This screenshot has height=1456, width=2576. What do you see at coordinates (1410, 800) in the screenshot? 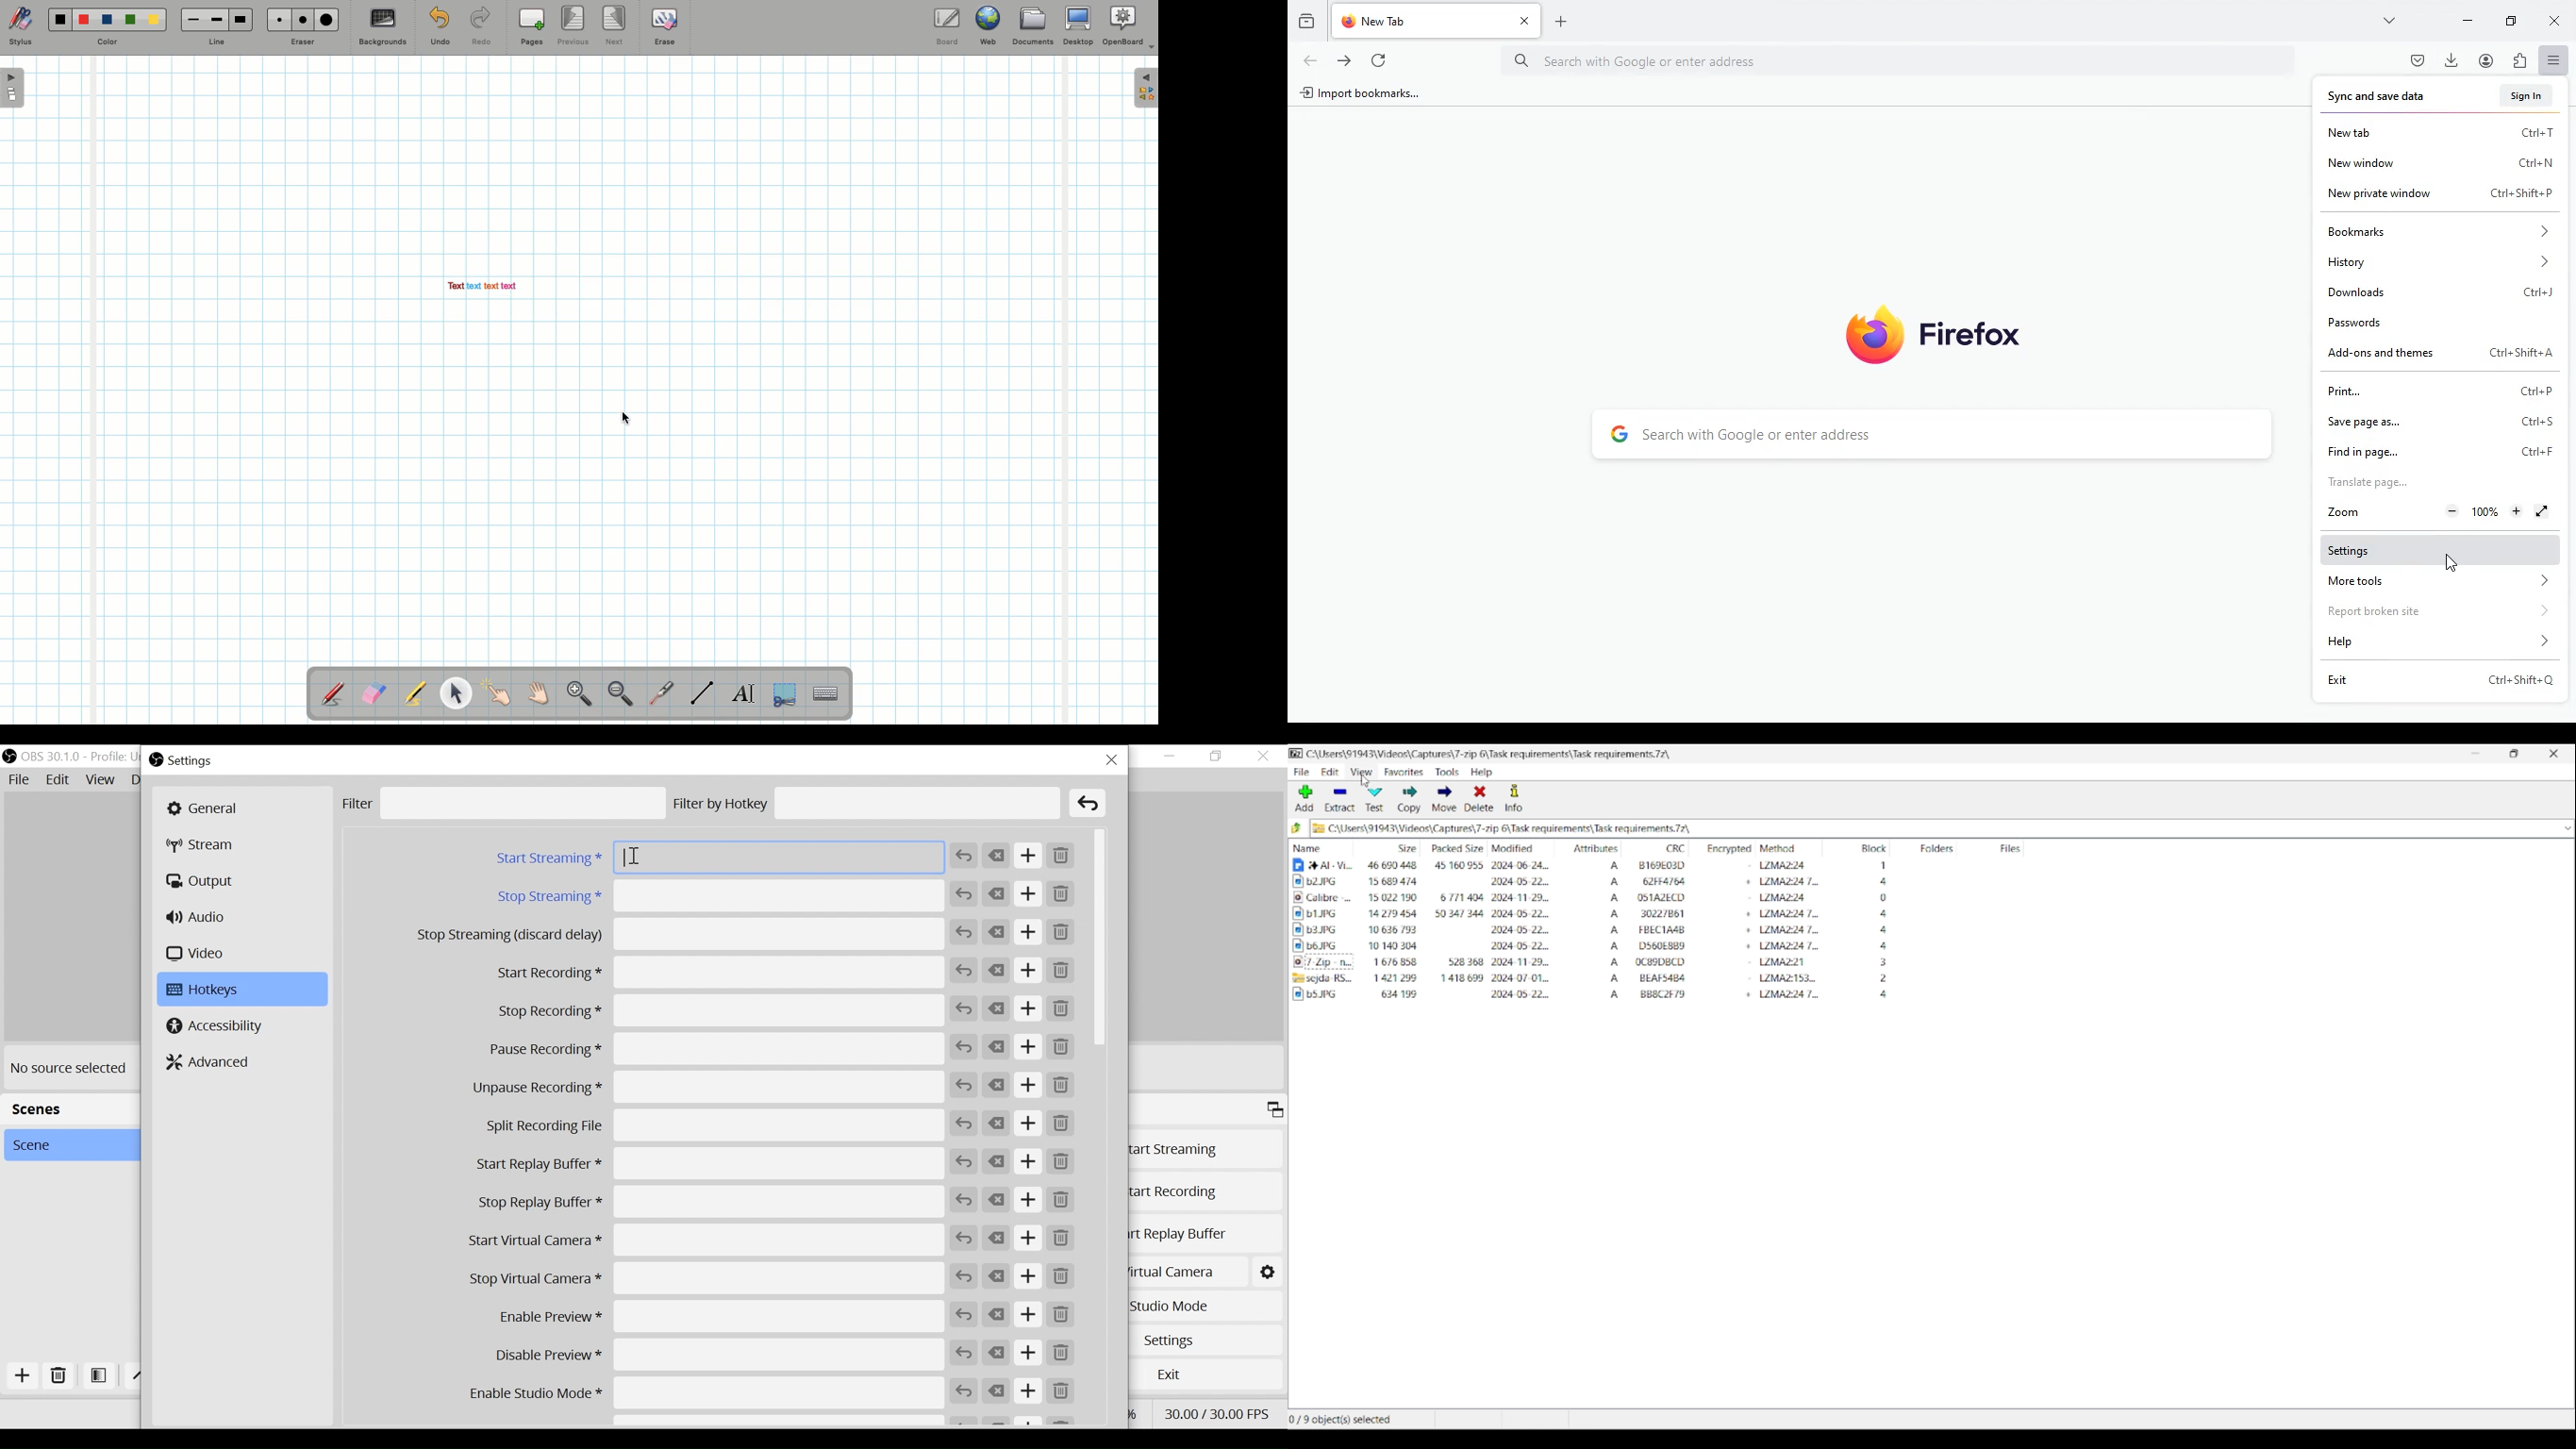
I see `Copy` at bounding box center [1410, 800].